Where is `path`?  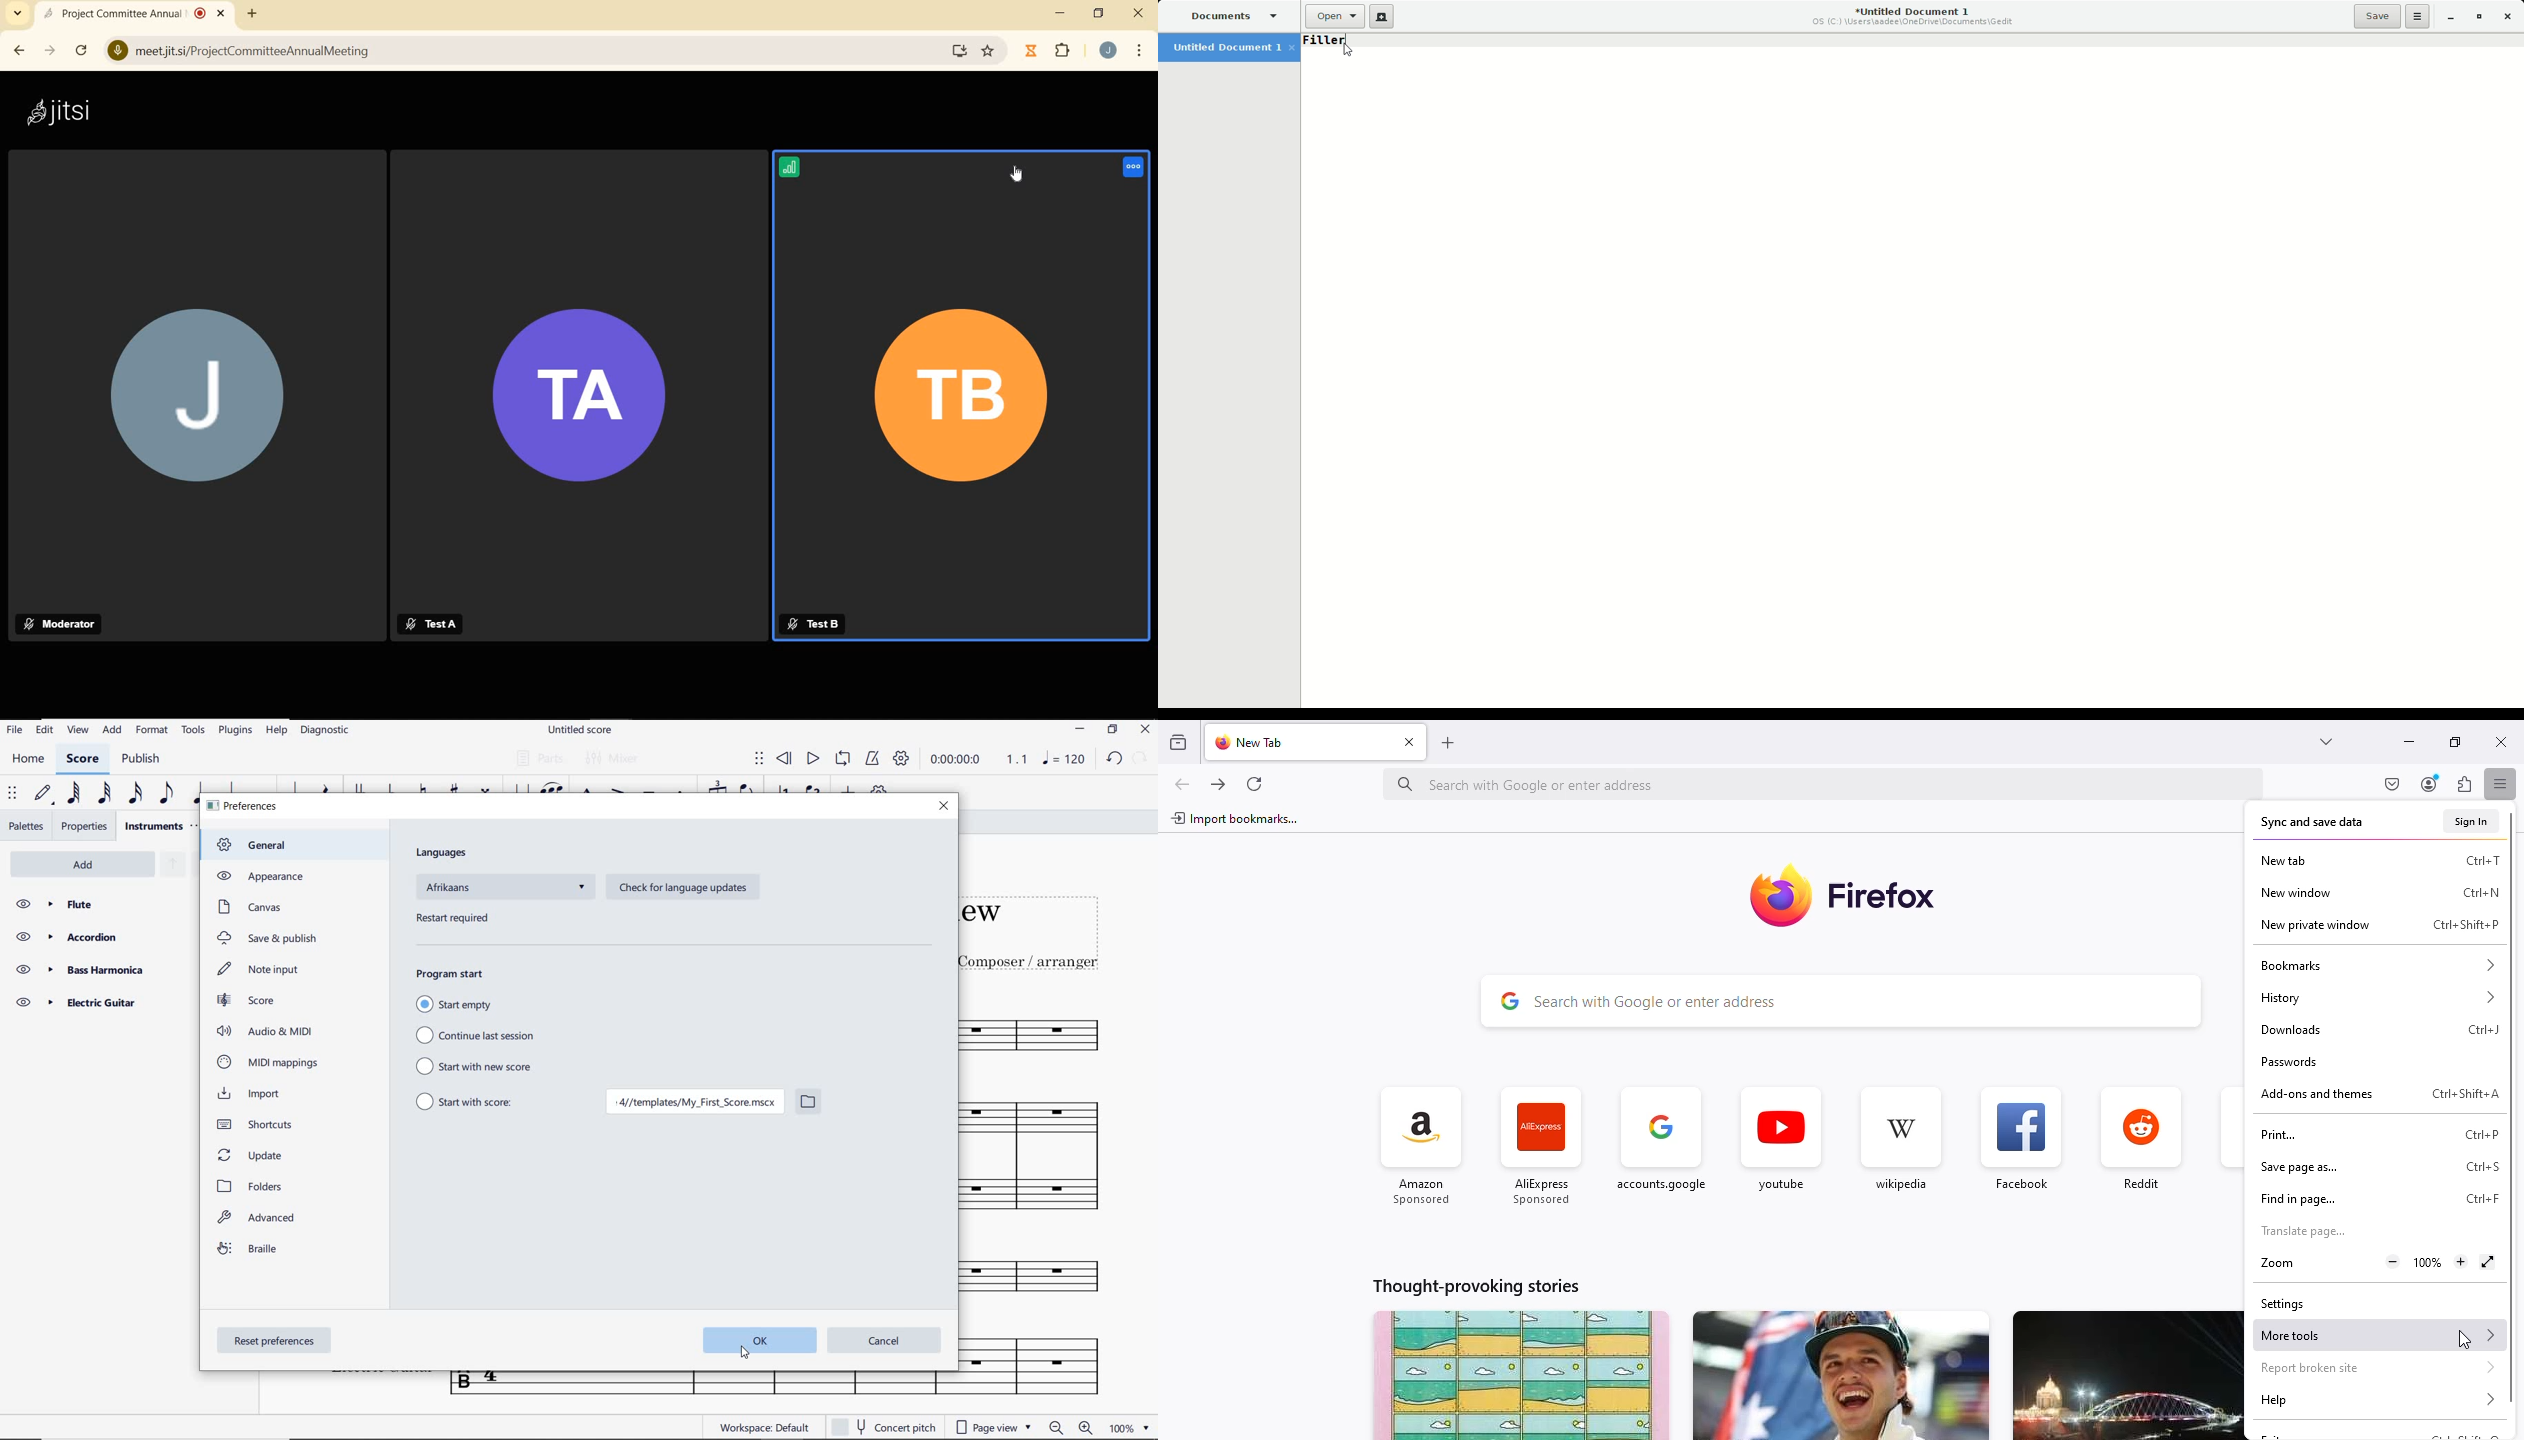 path is located at coordinates (693, 1103).